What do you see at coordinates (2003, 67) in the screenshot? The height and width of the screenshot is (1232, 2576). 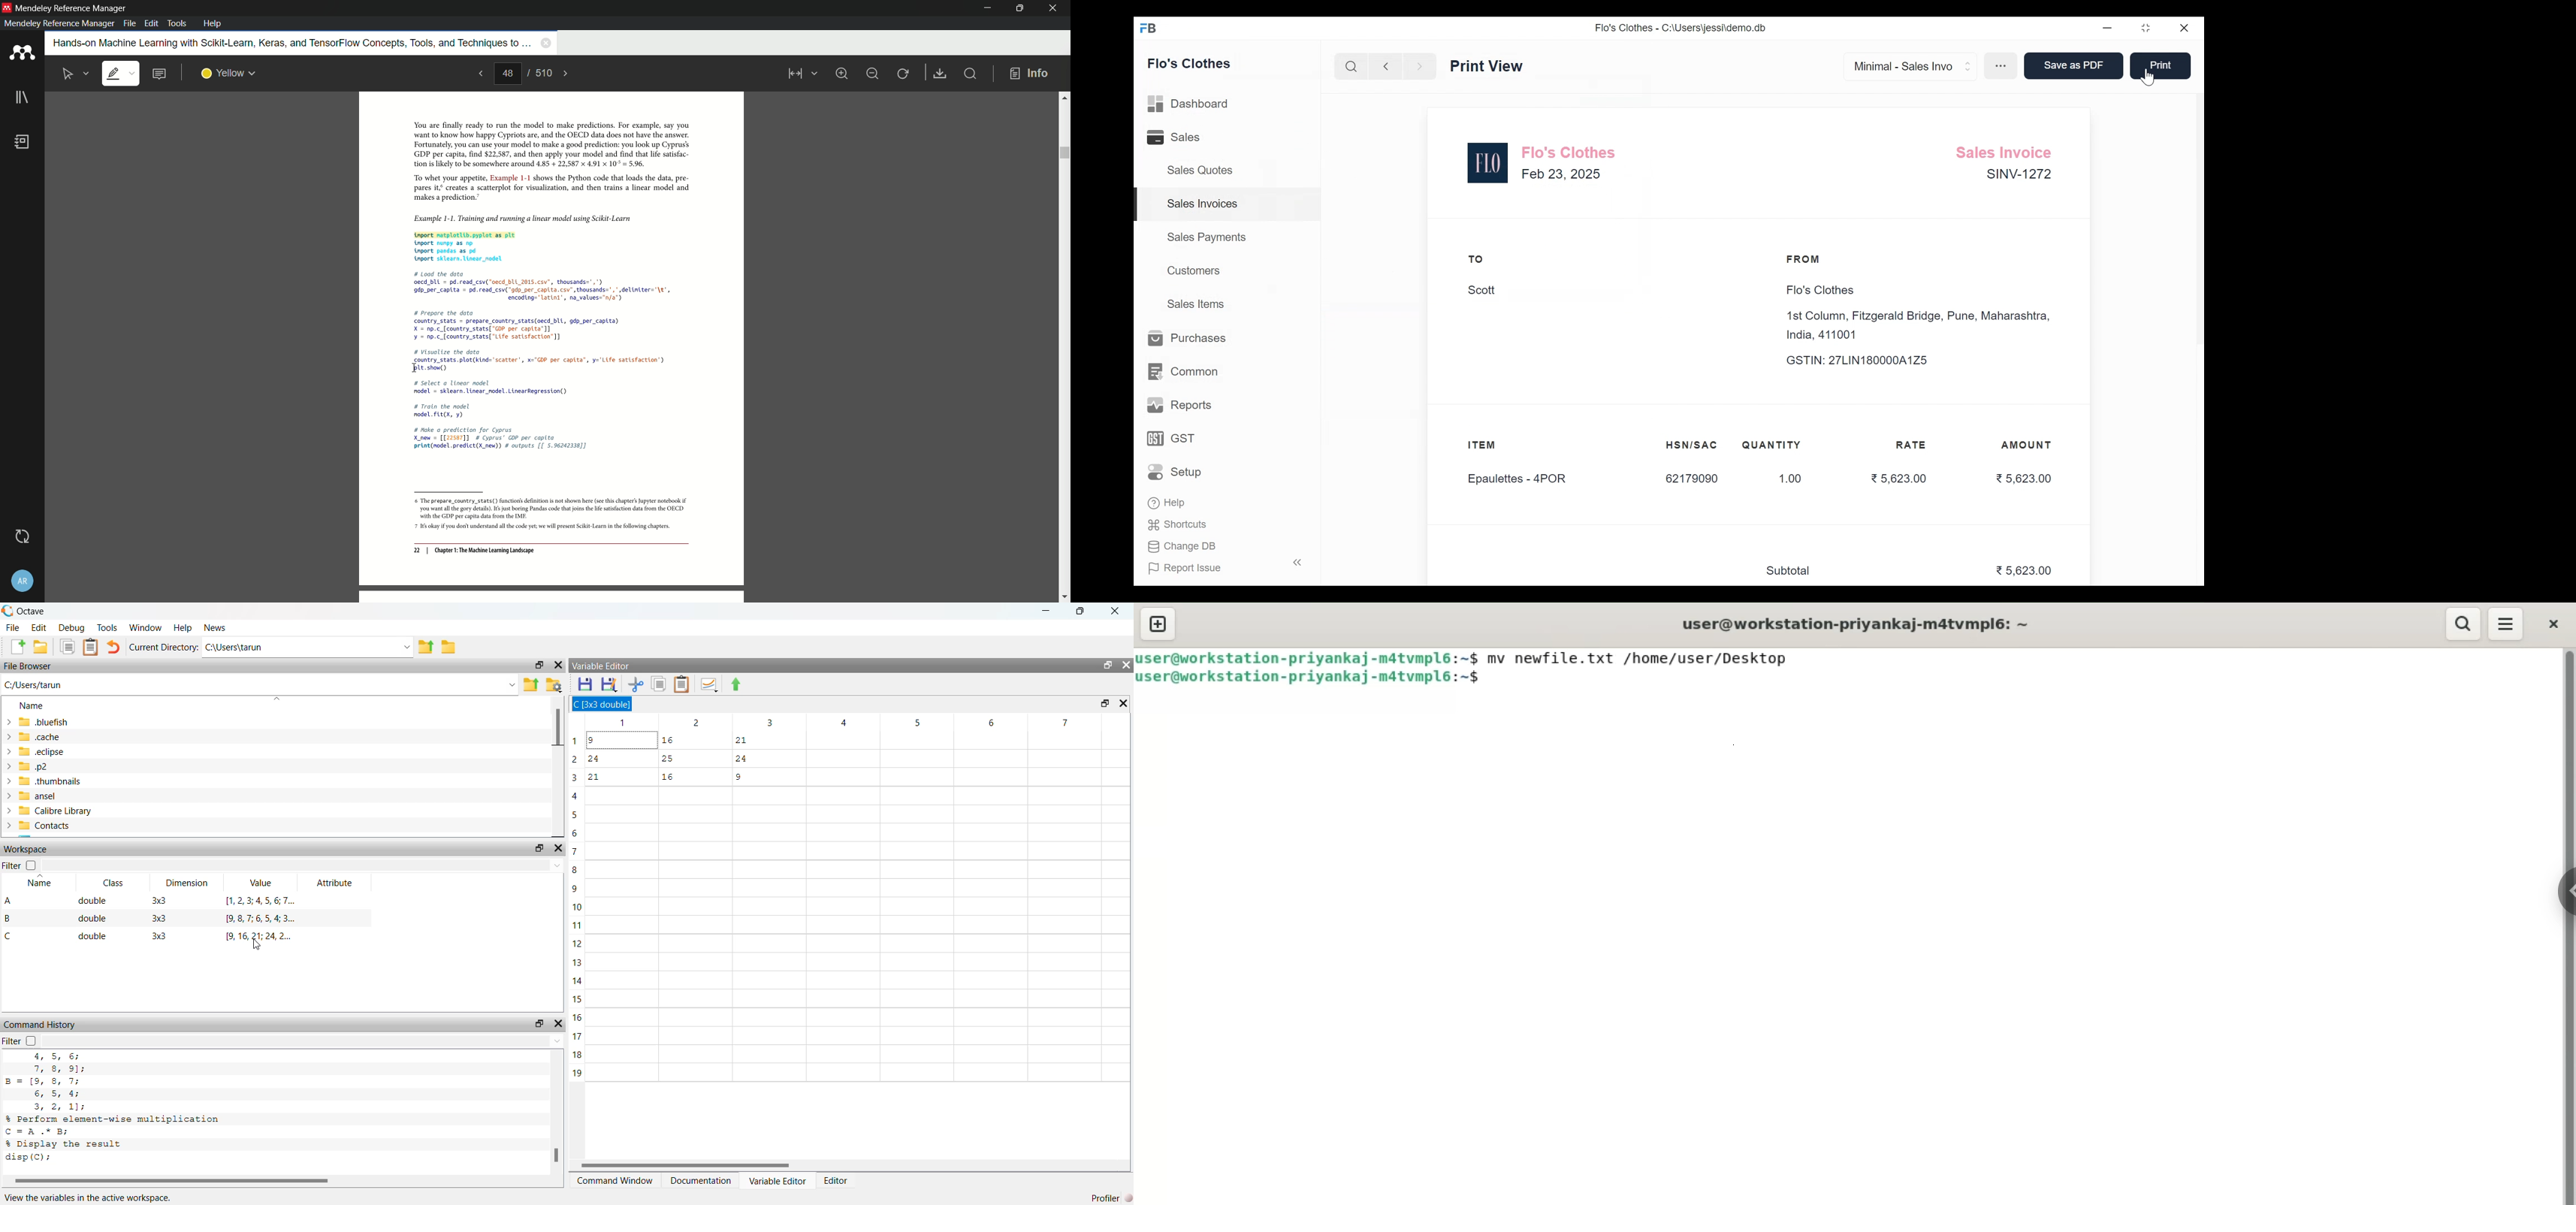 I see `More` at bounding box center [2003, 67].